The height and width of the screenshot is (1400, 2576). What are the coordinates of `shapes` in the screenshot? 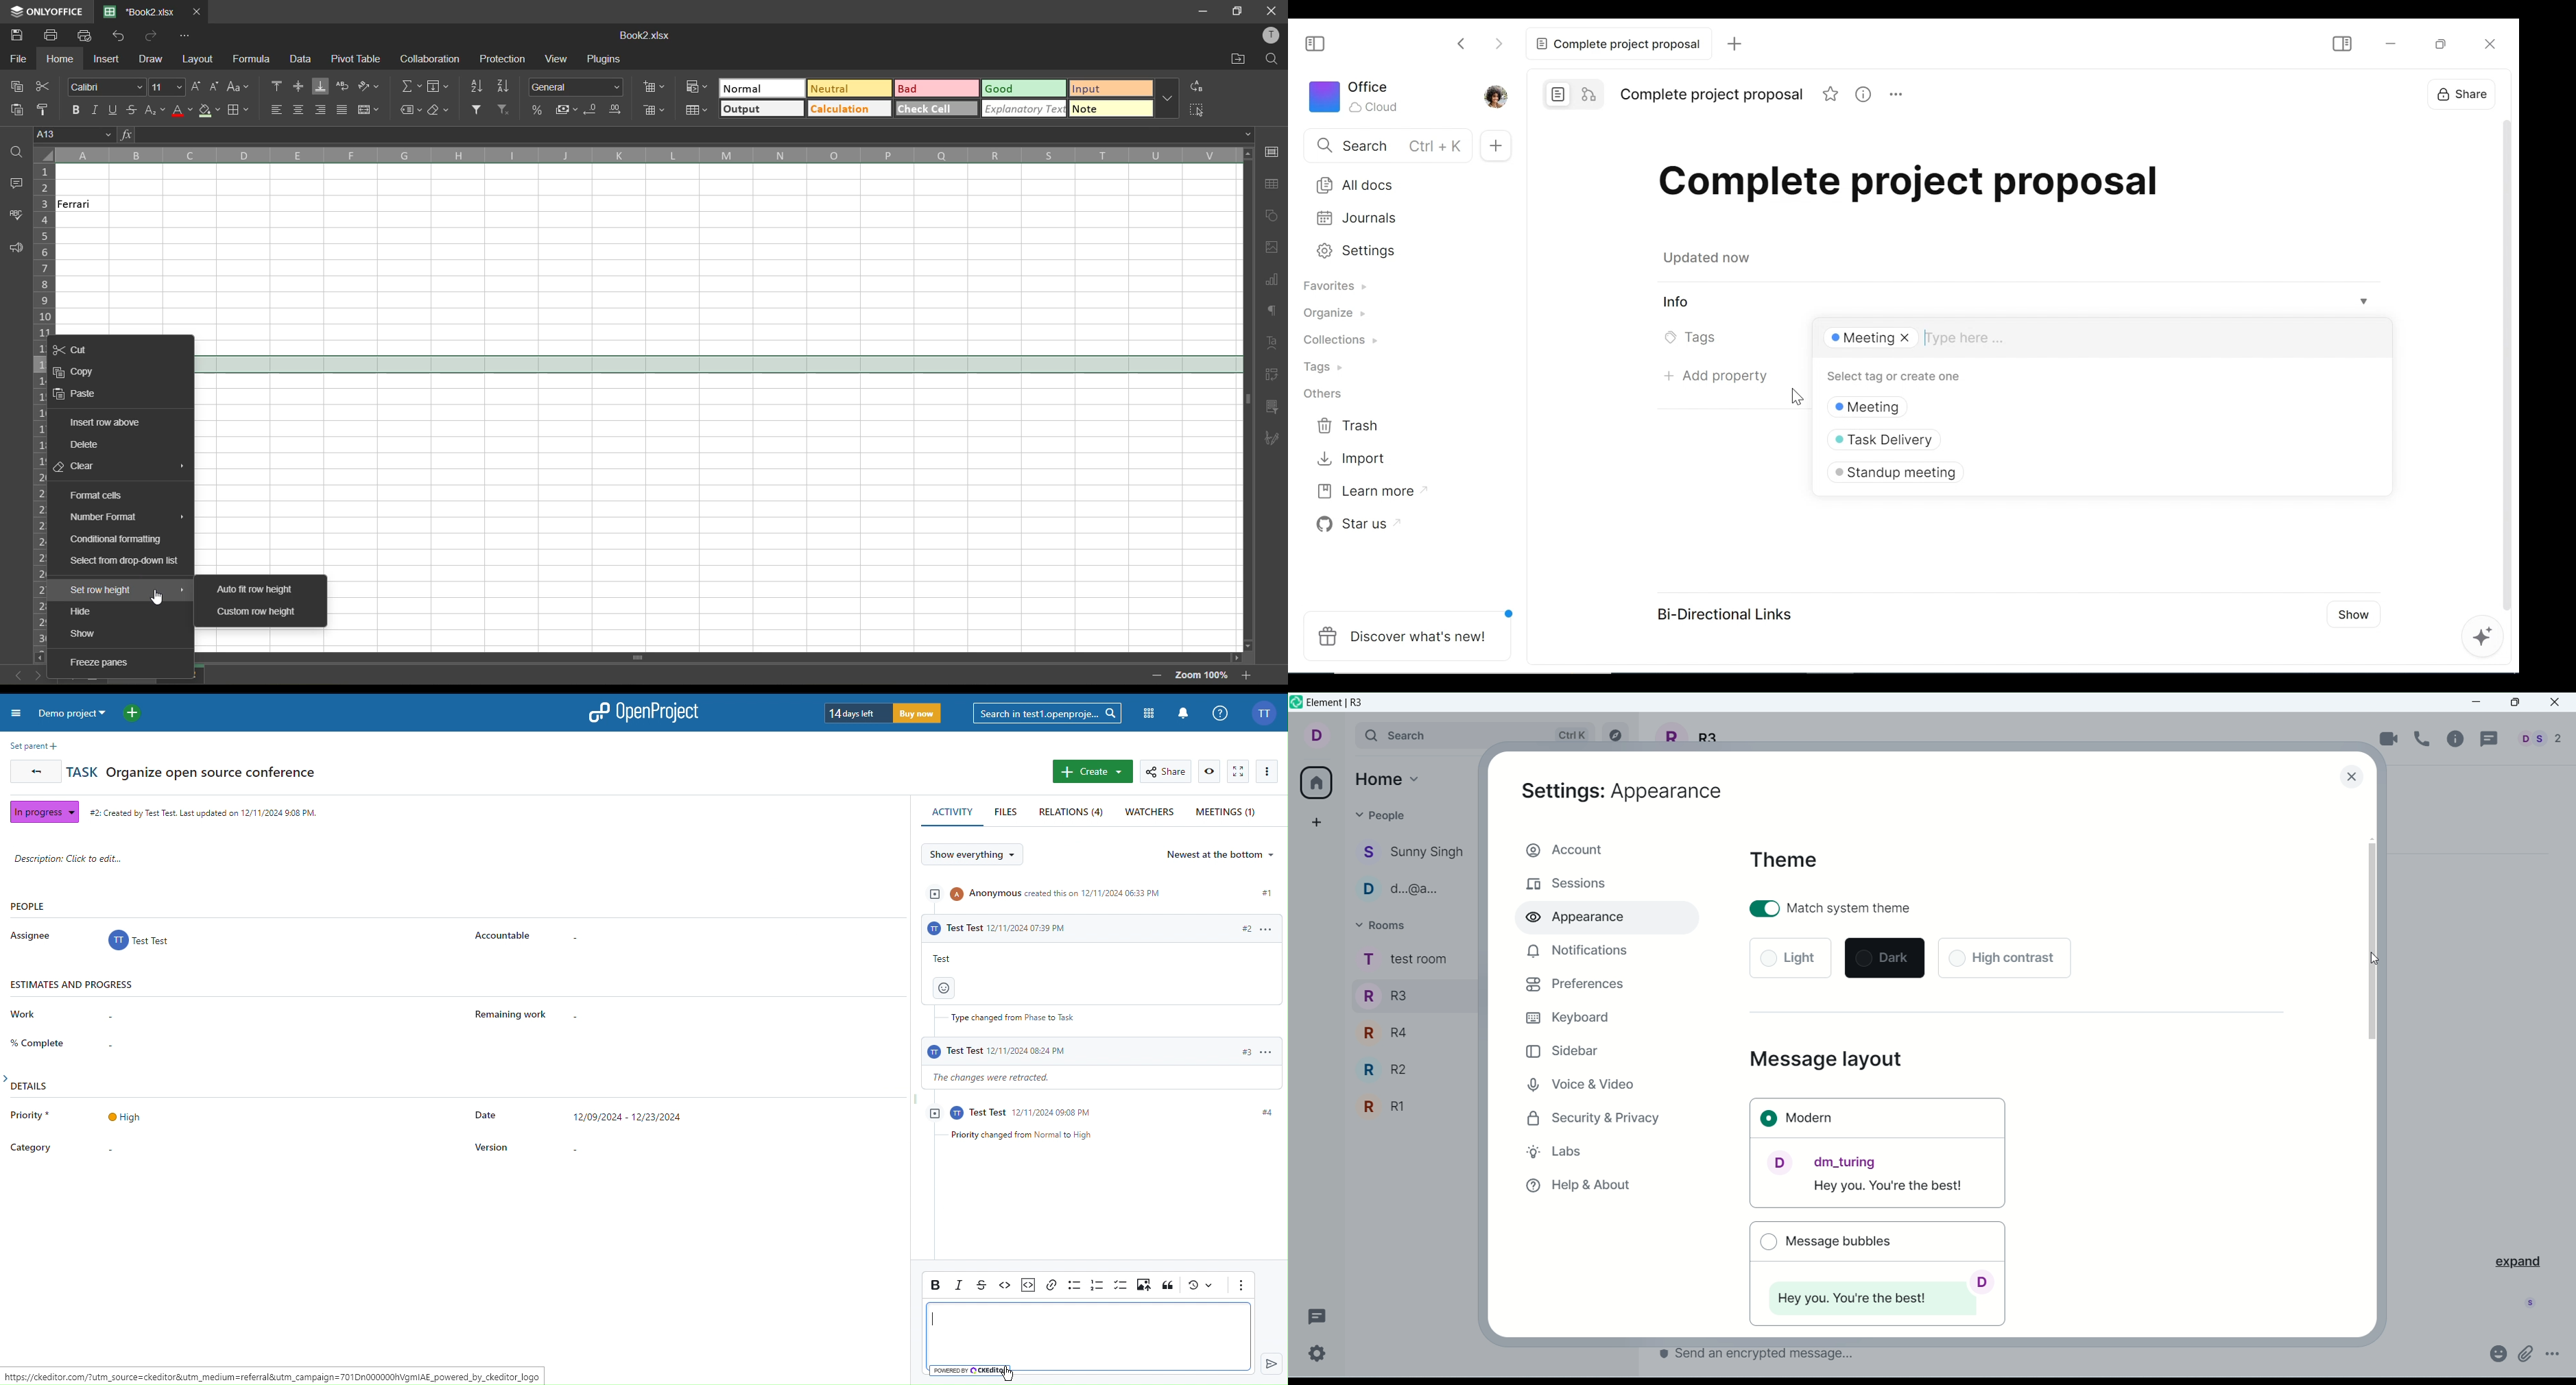 It's located at (1273, 216).